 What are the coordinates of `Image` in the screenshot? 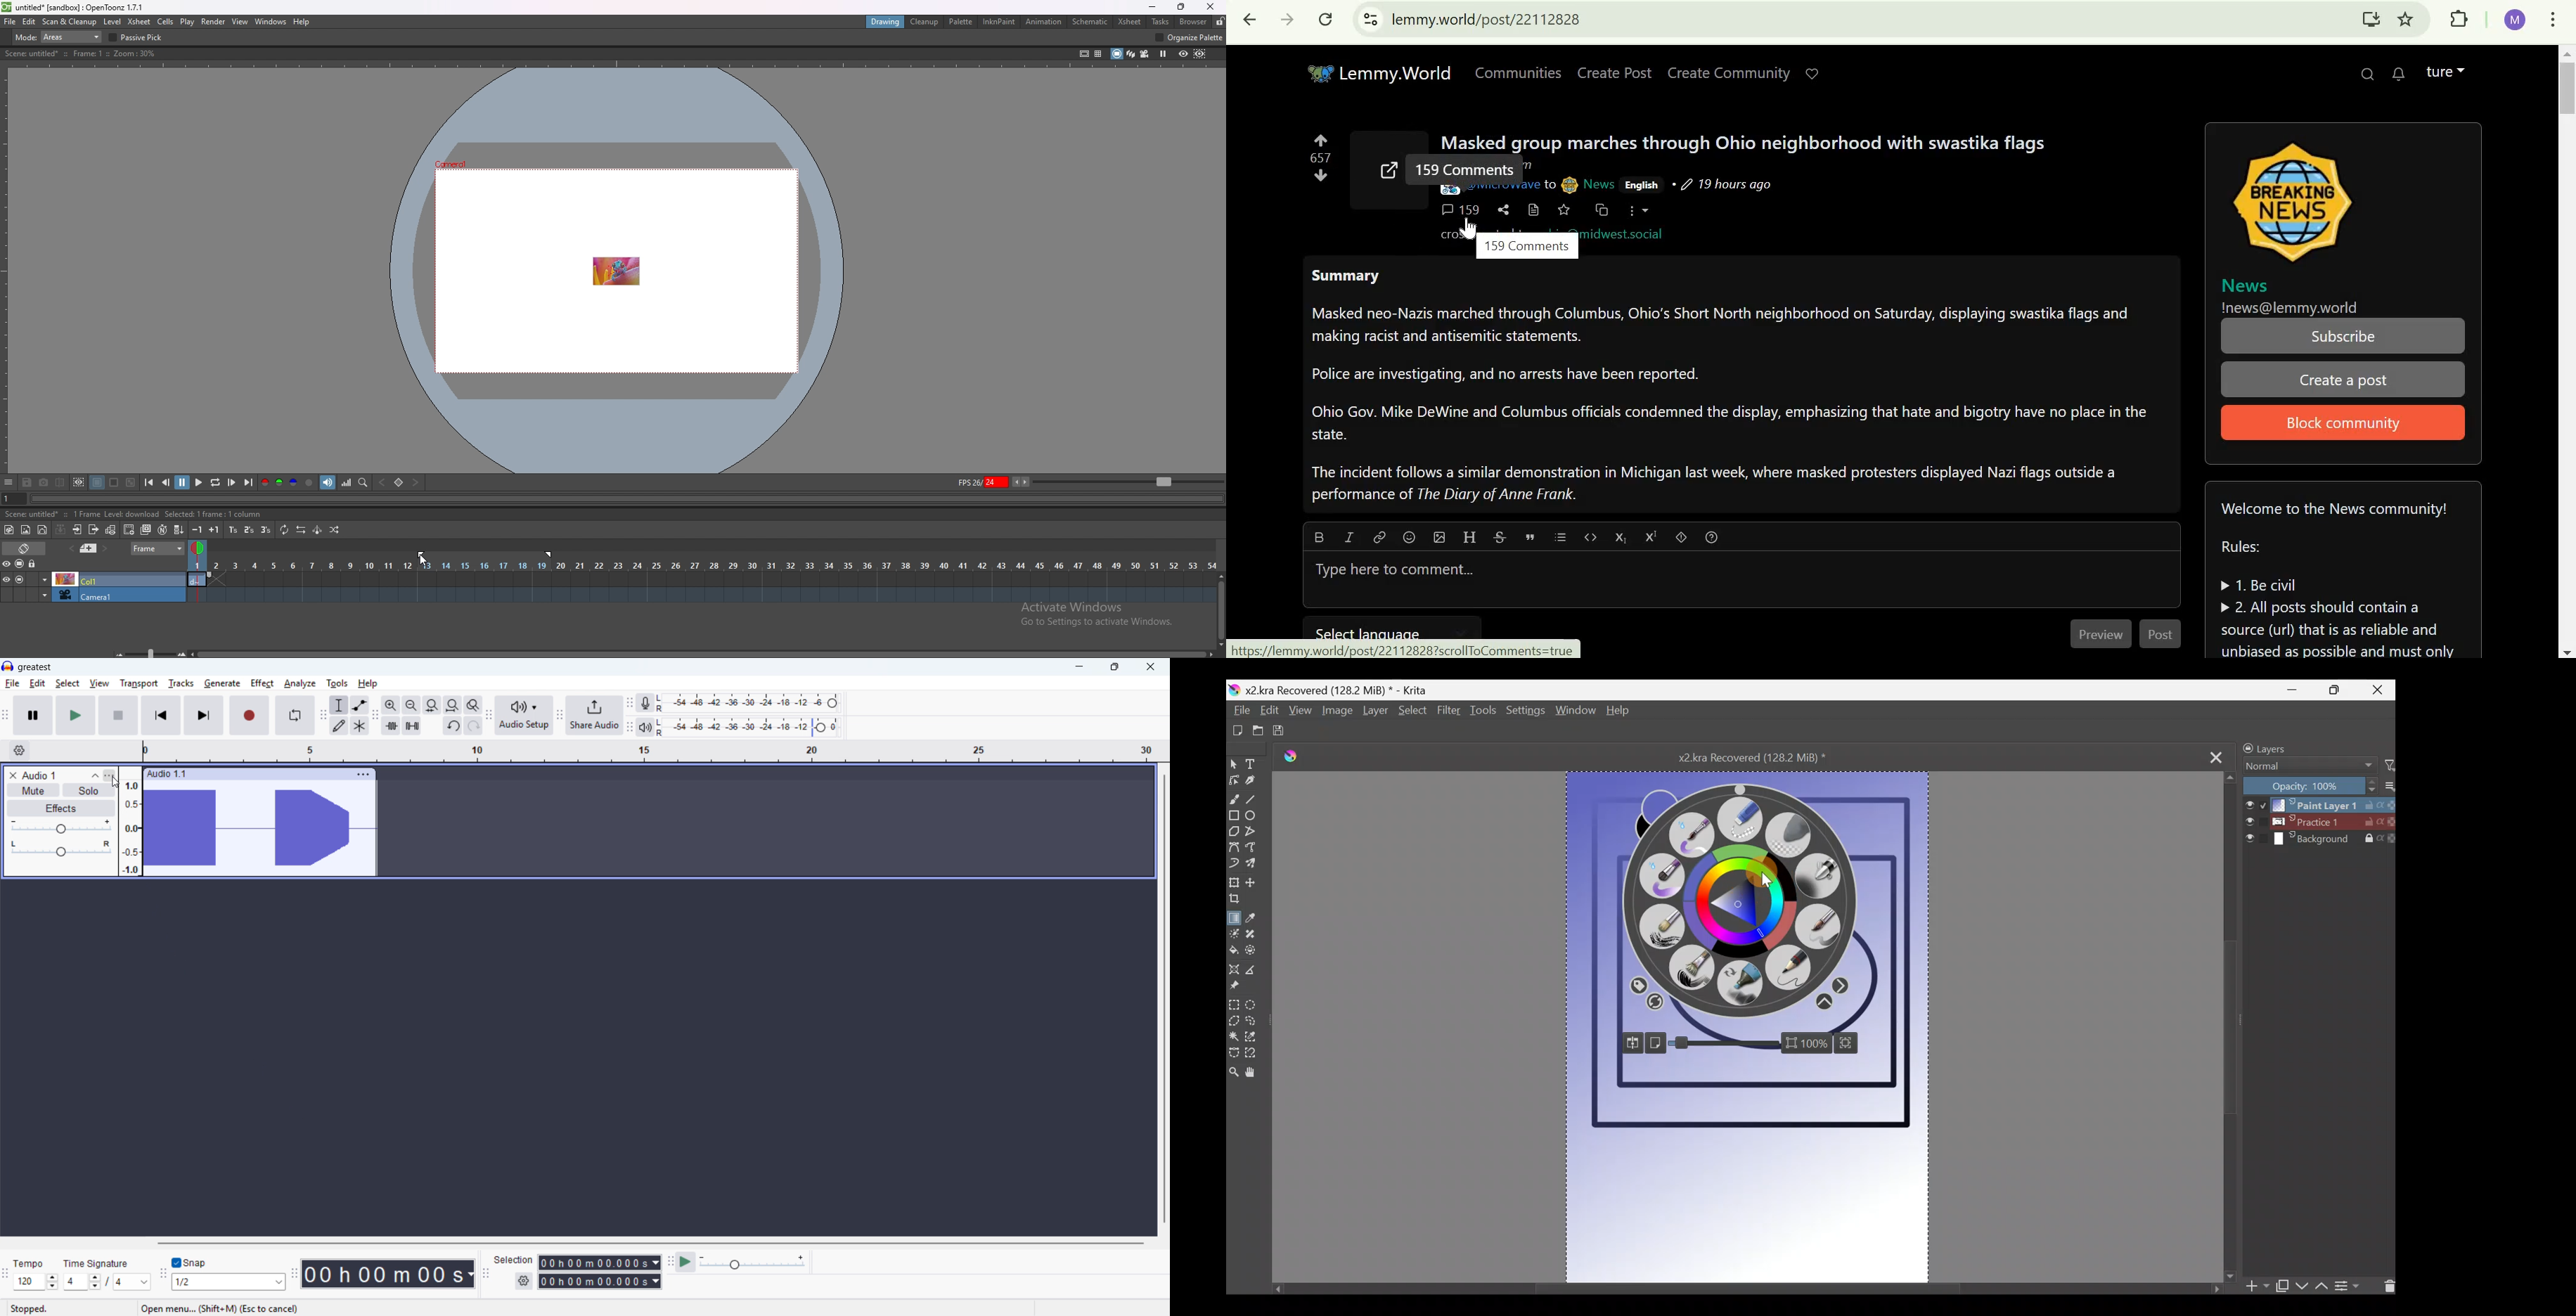 It's located at (1335, 713).